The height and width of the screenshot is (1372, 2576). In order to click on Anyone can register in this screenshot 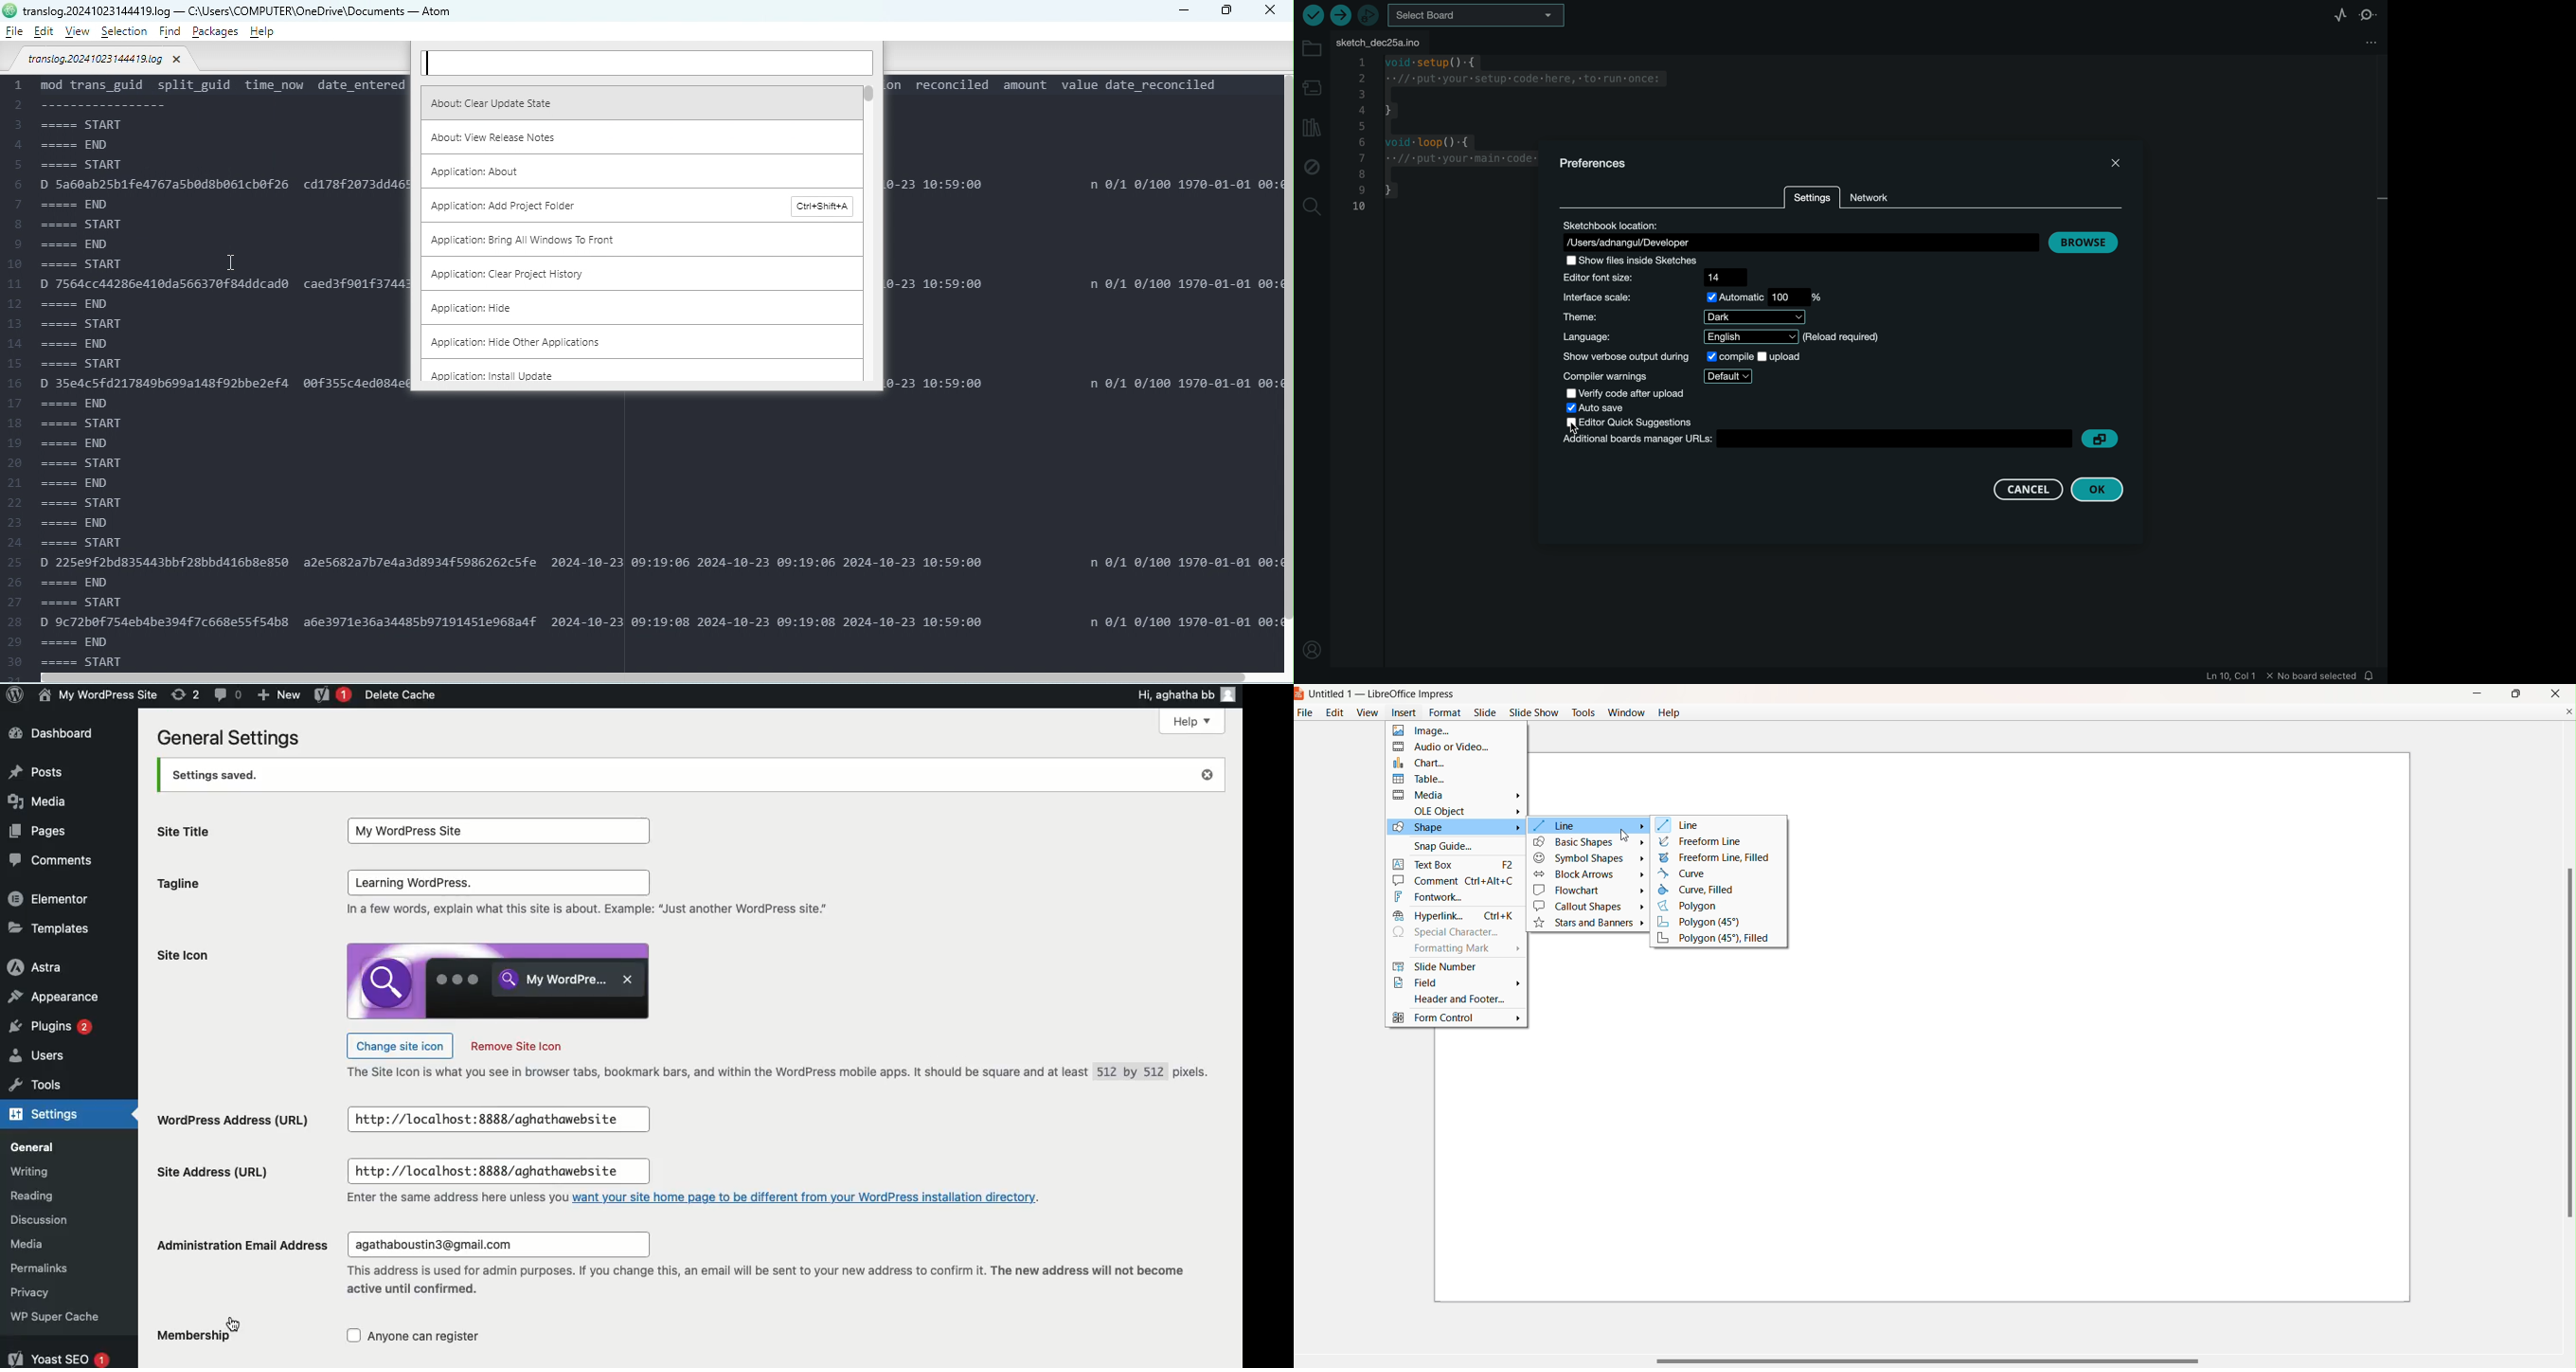, I will do `click(429, 1339)`.